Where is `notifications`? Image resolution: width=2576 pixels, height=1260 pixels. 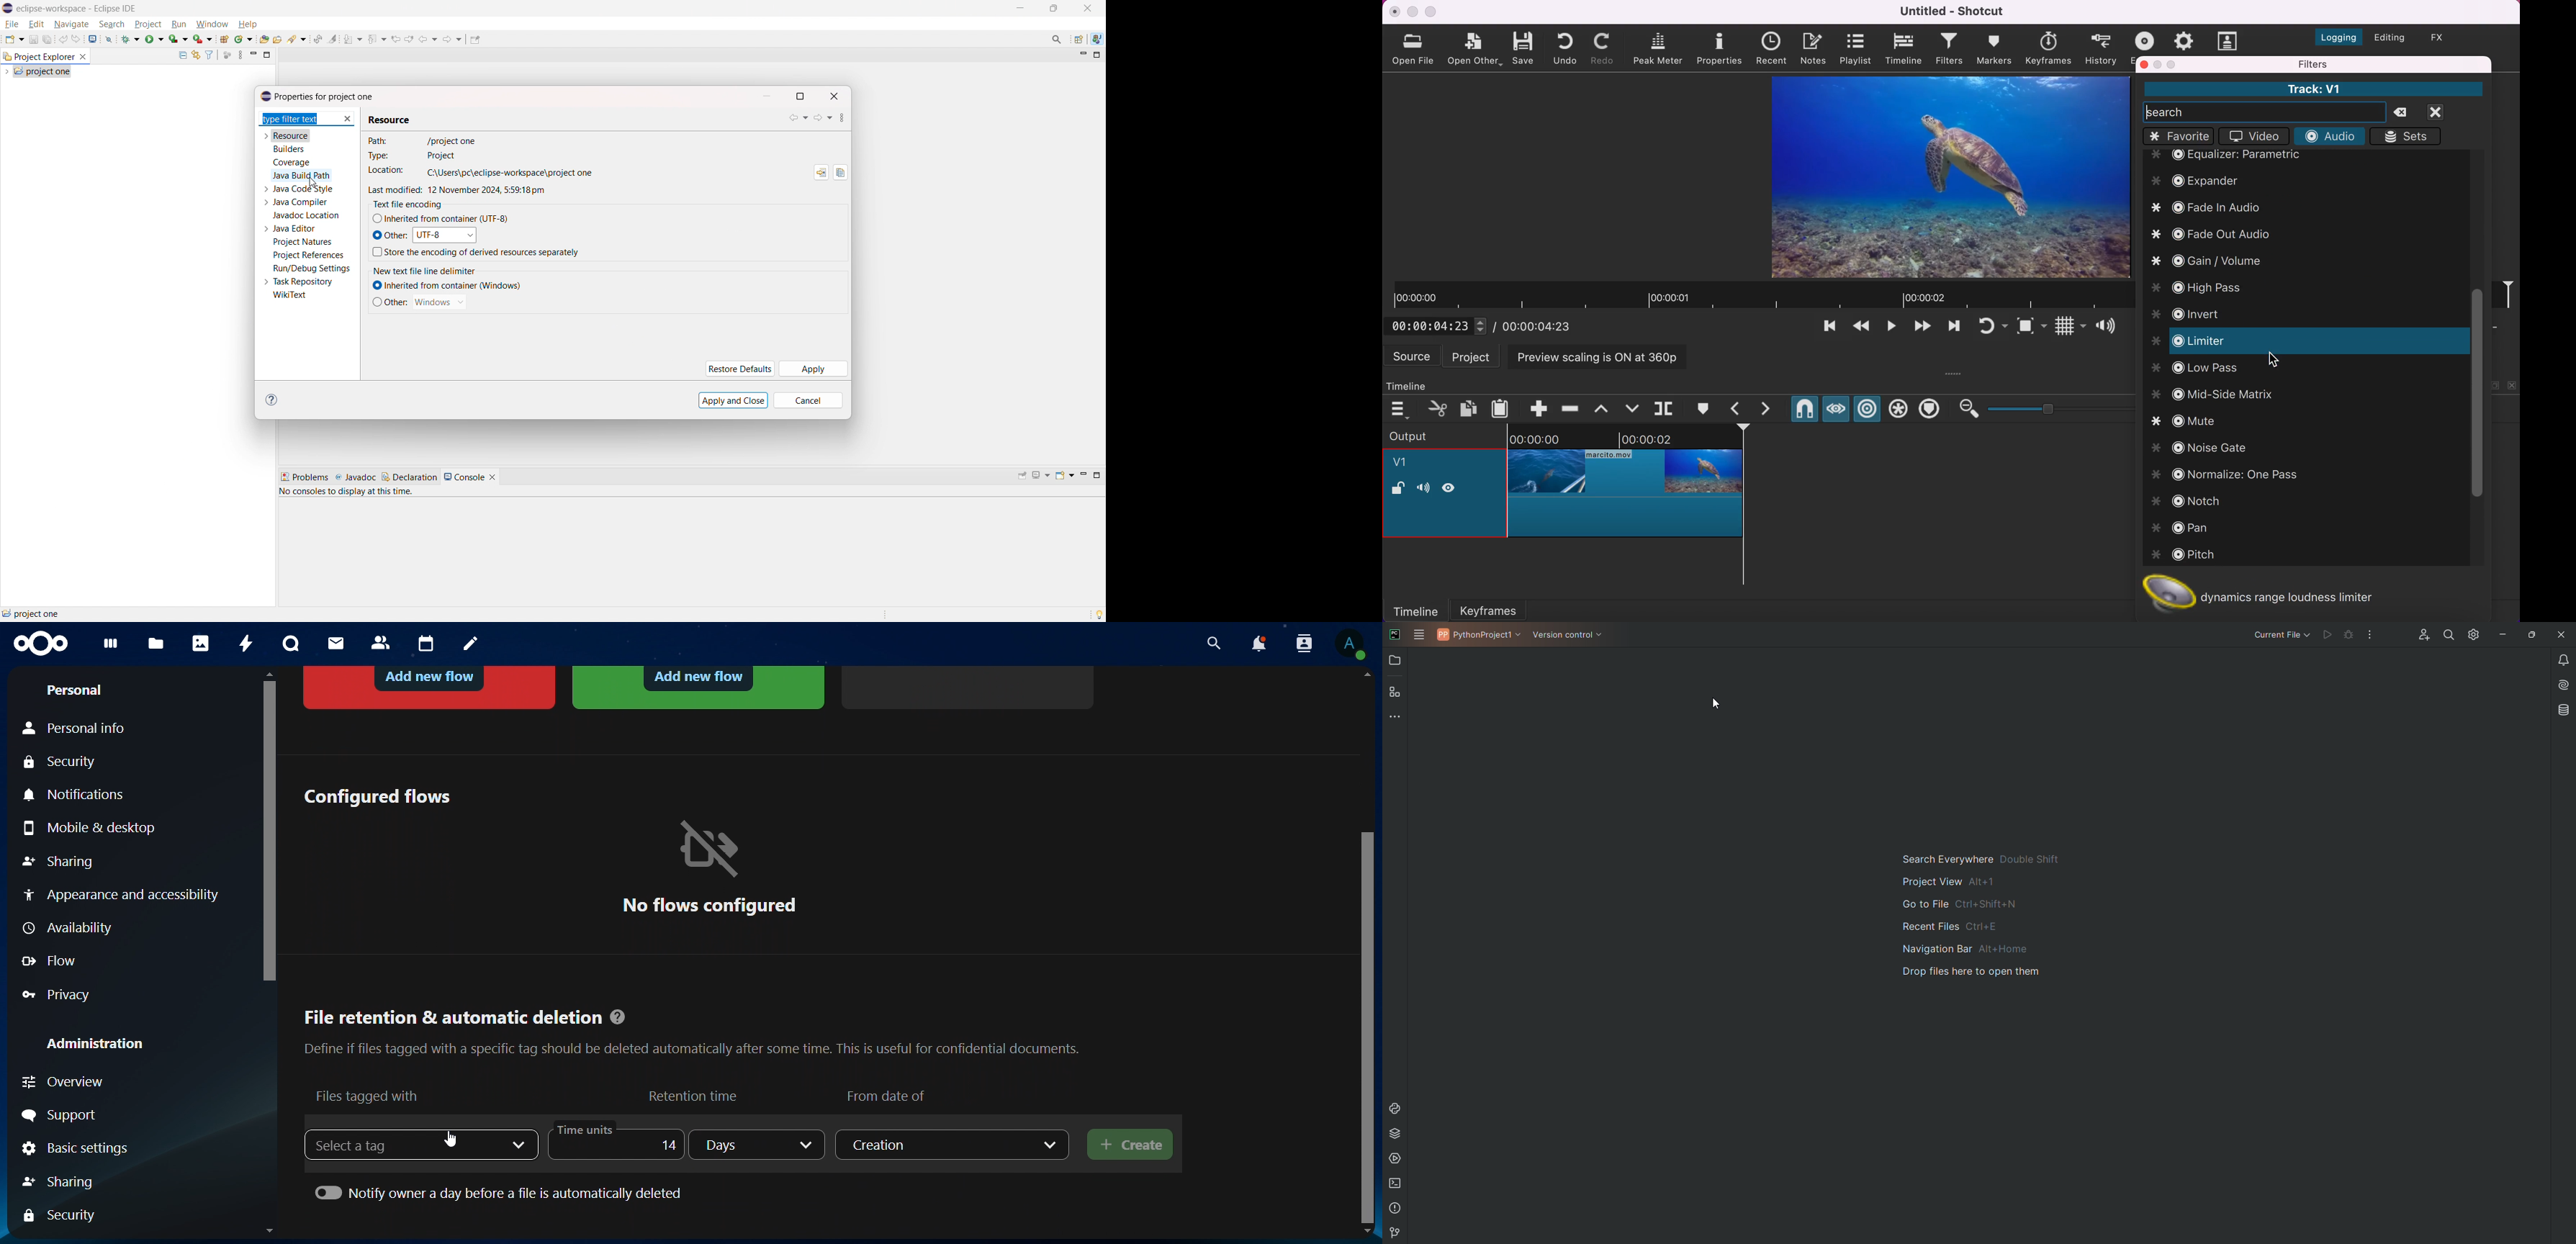 notifications is located at coordinates (1258, 644).